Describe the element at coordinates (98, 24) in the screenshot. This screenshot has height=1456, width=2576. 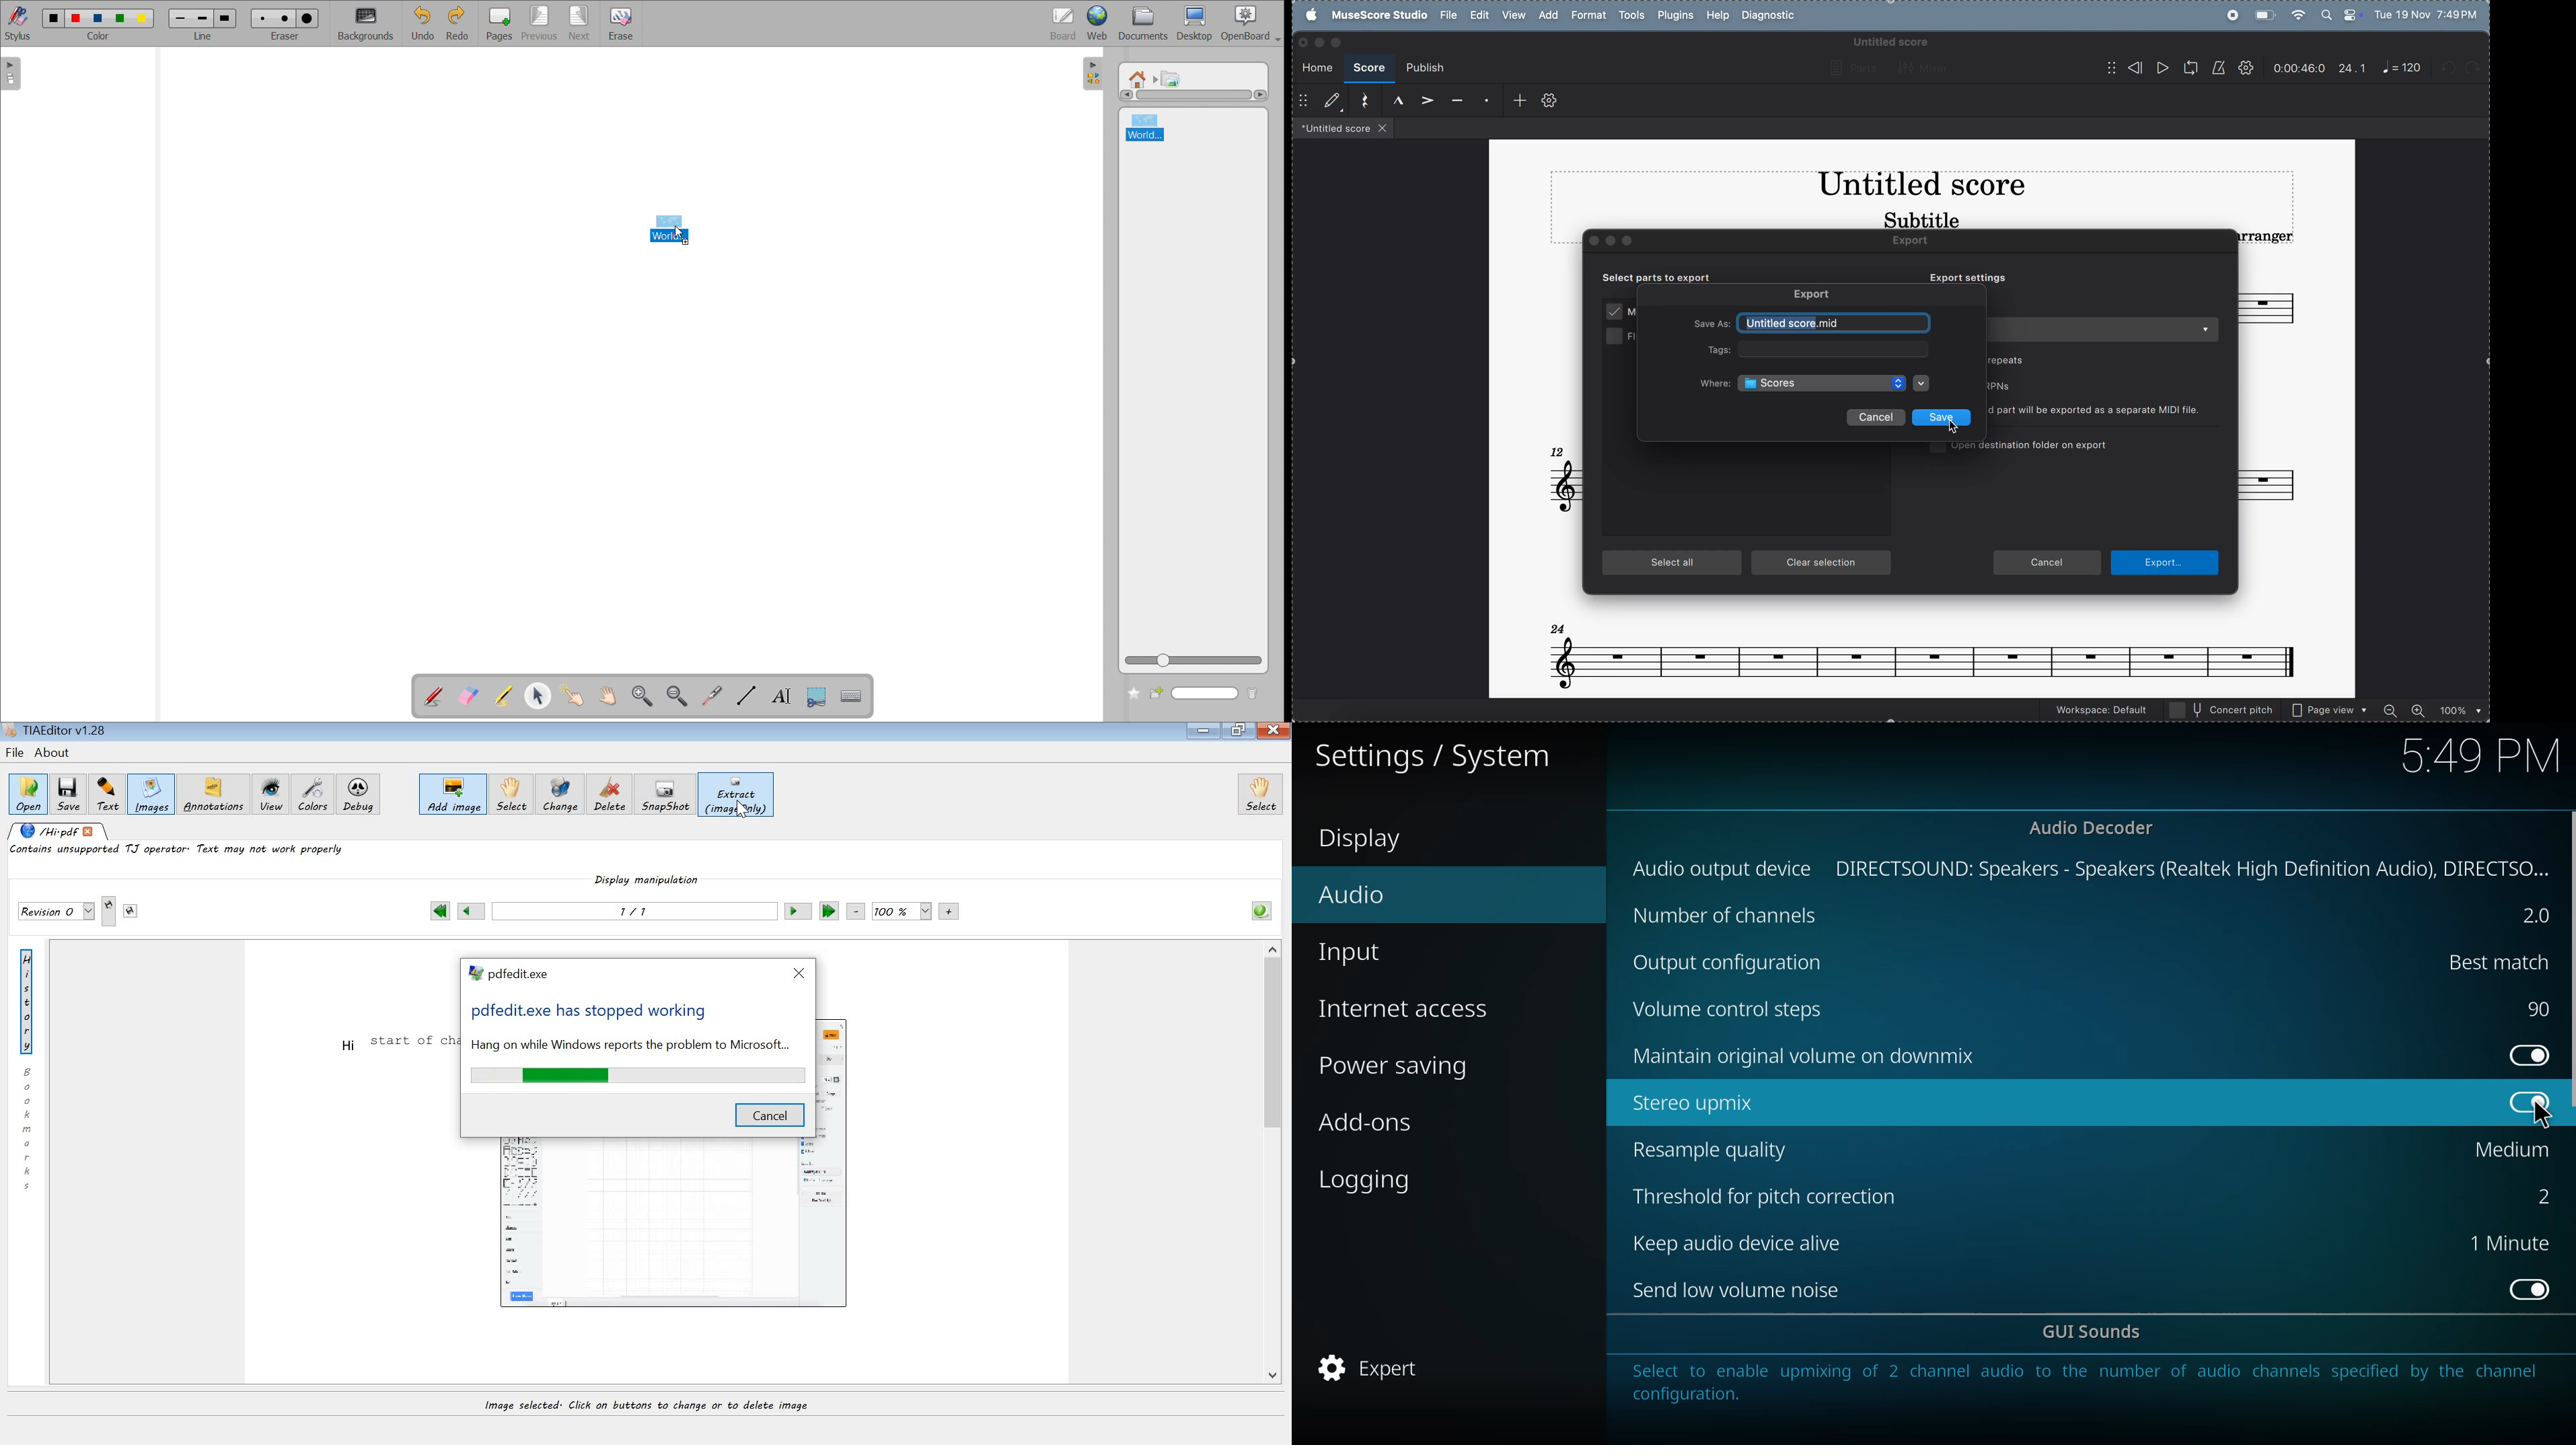
I see `select color` at that location.